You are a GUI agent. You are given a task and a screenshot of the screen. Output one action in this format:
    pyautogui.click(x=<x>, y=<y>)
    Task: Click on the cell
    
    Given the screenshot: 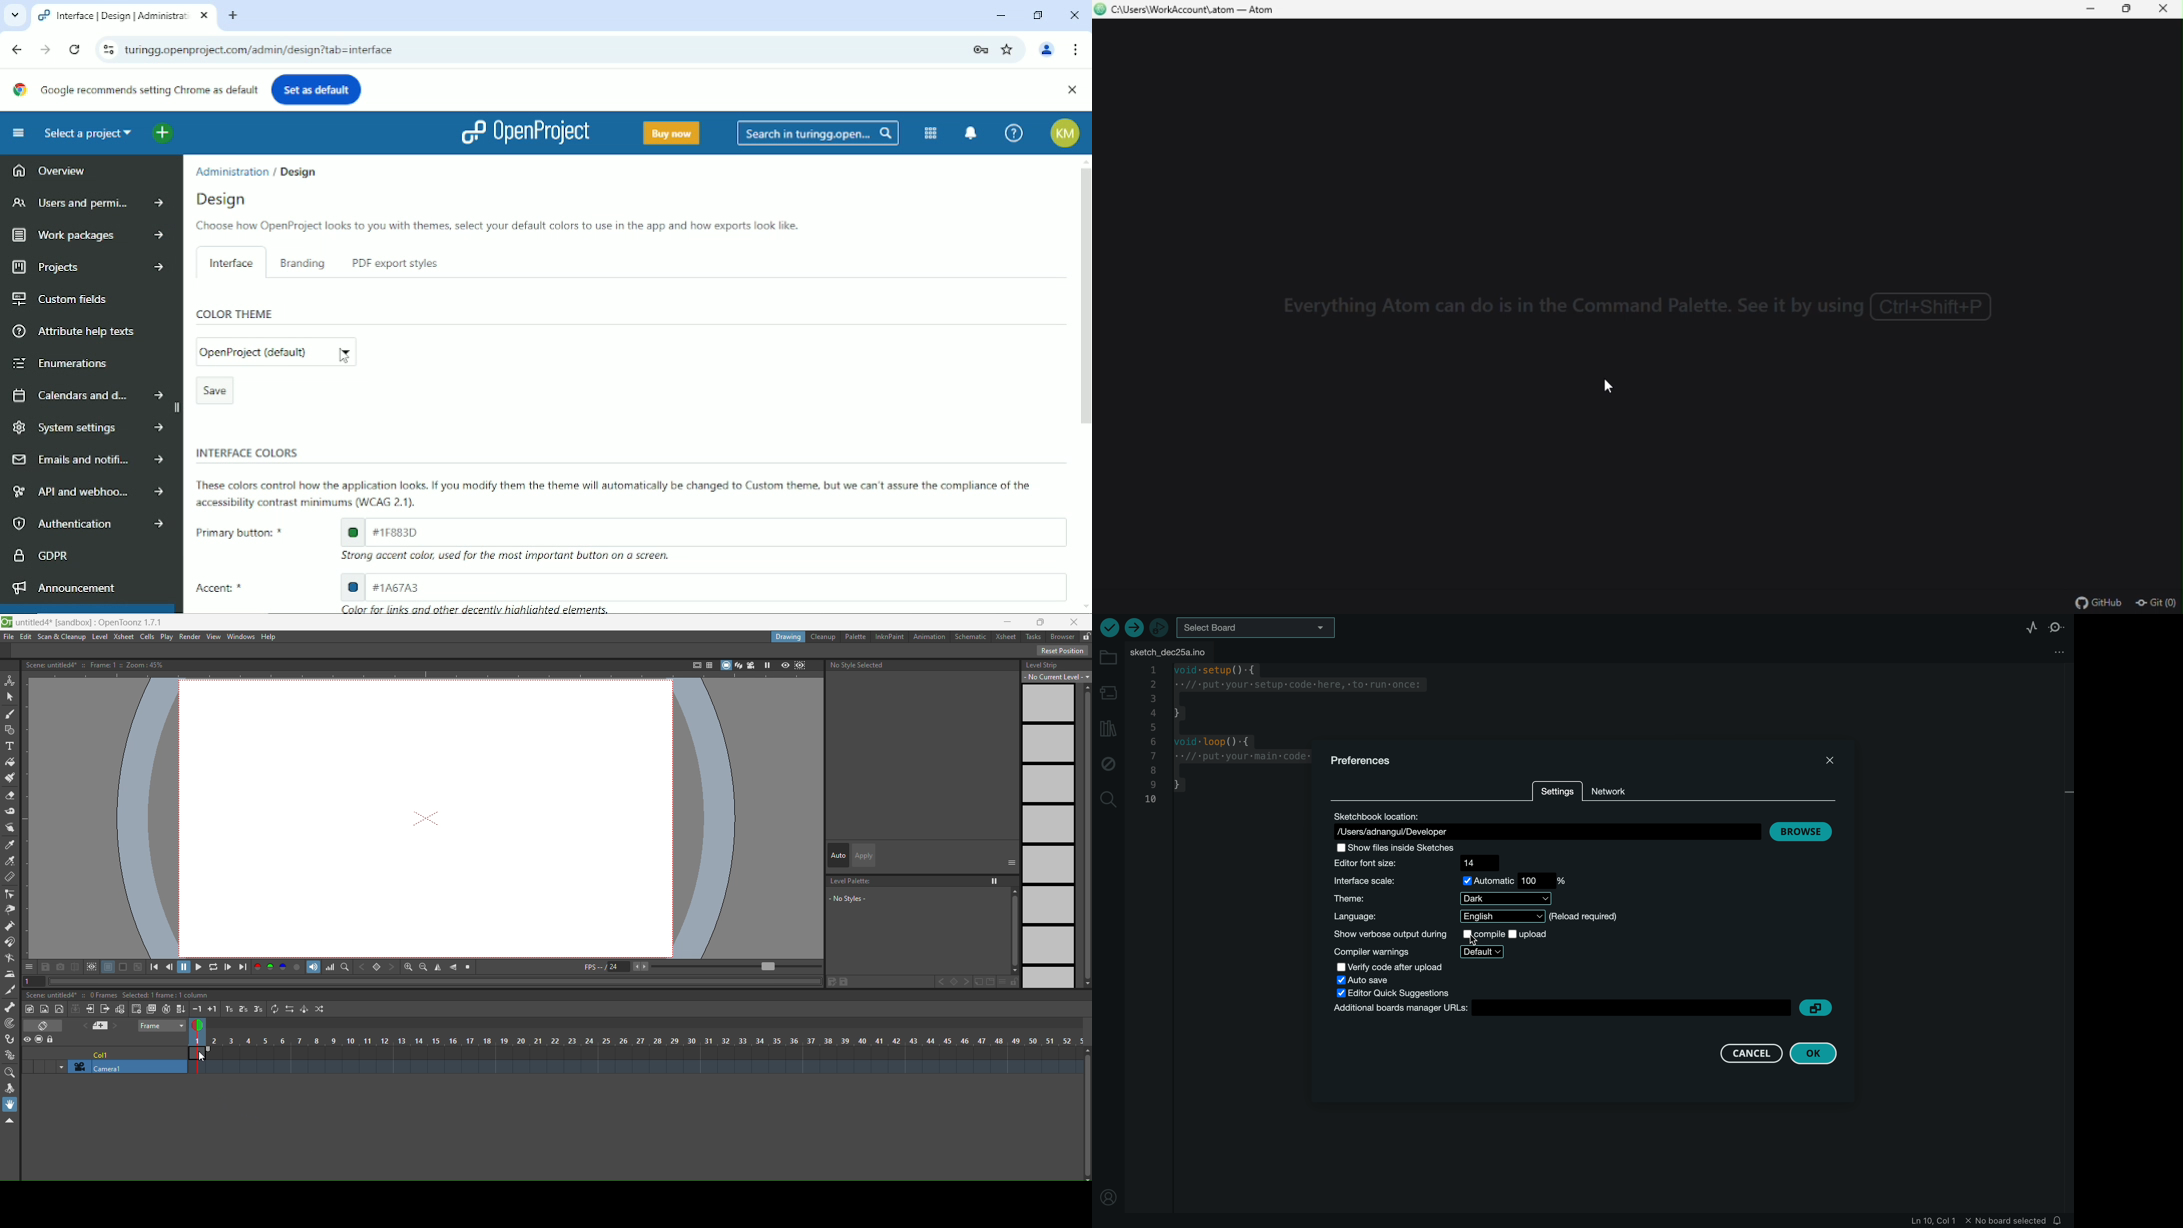 What is the action you would take?
    pyautogui.click(x=103, y=1054)
    